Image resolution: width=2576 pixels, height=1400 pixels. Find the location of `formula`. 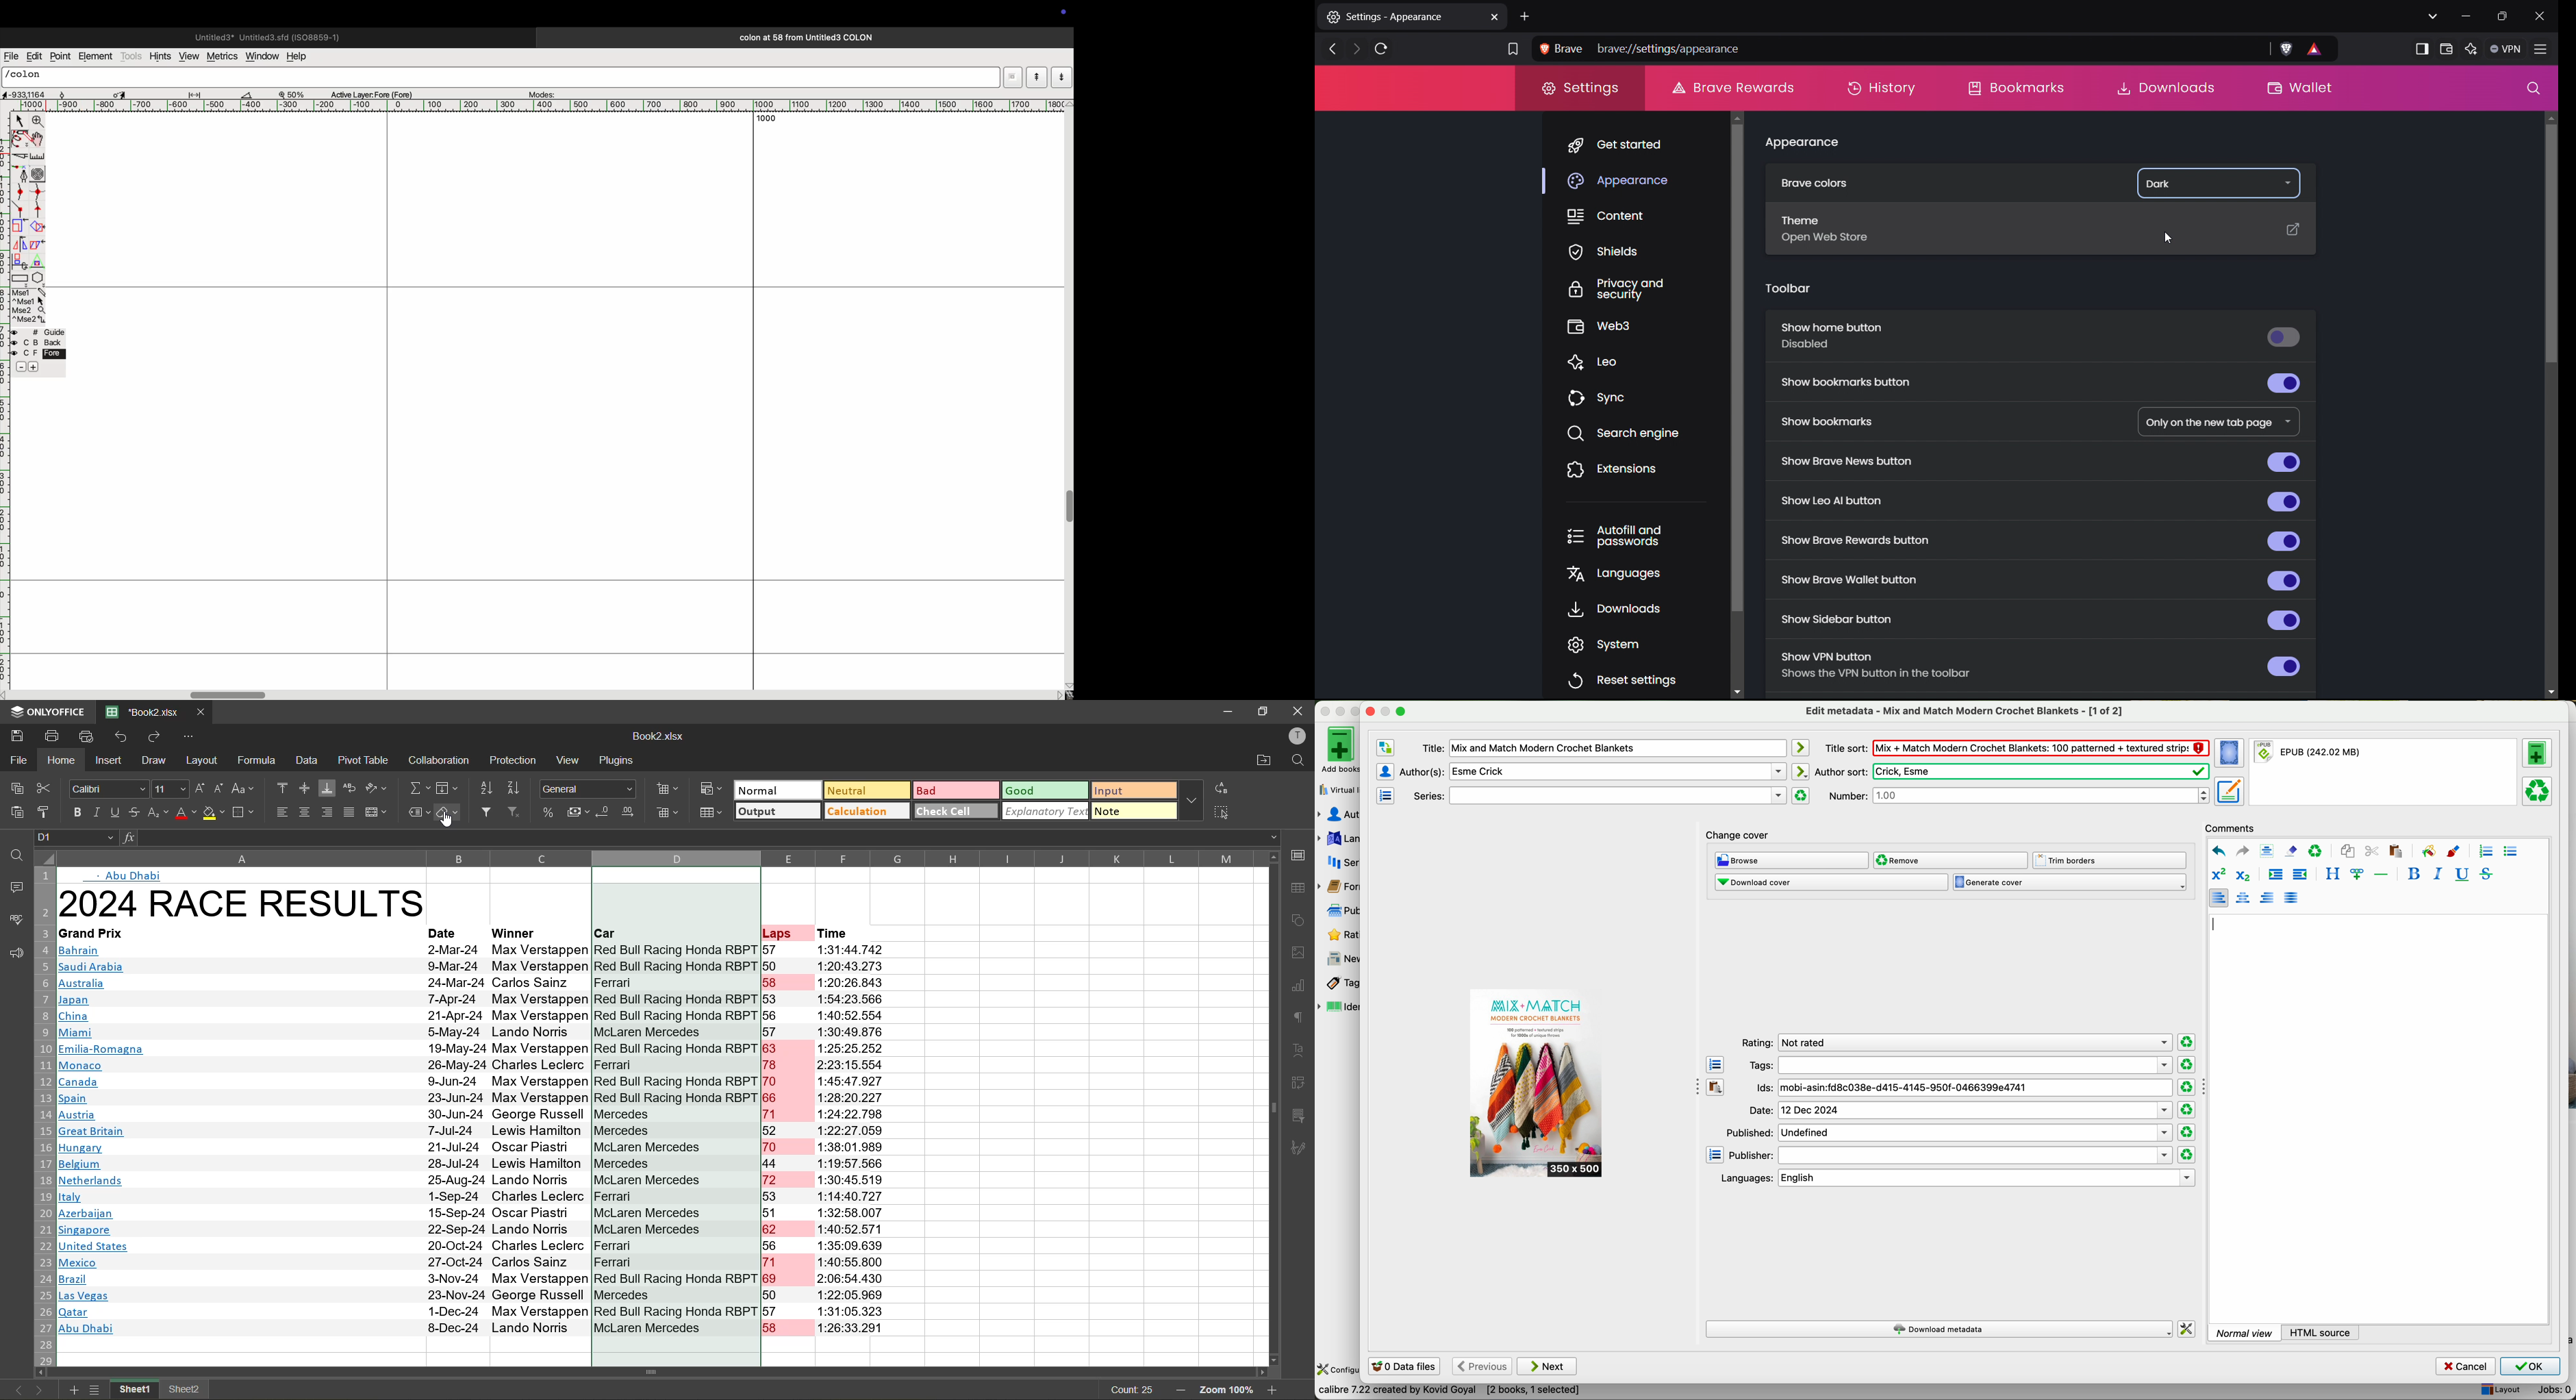

formula is located at coordinates (259, 760).